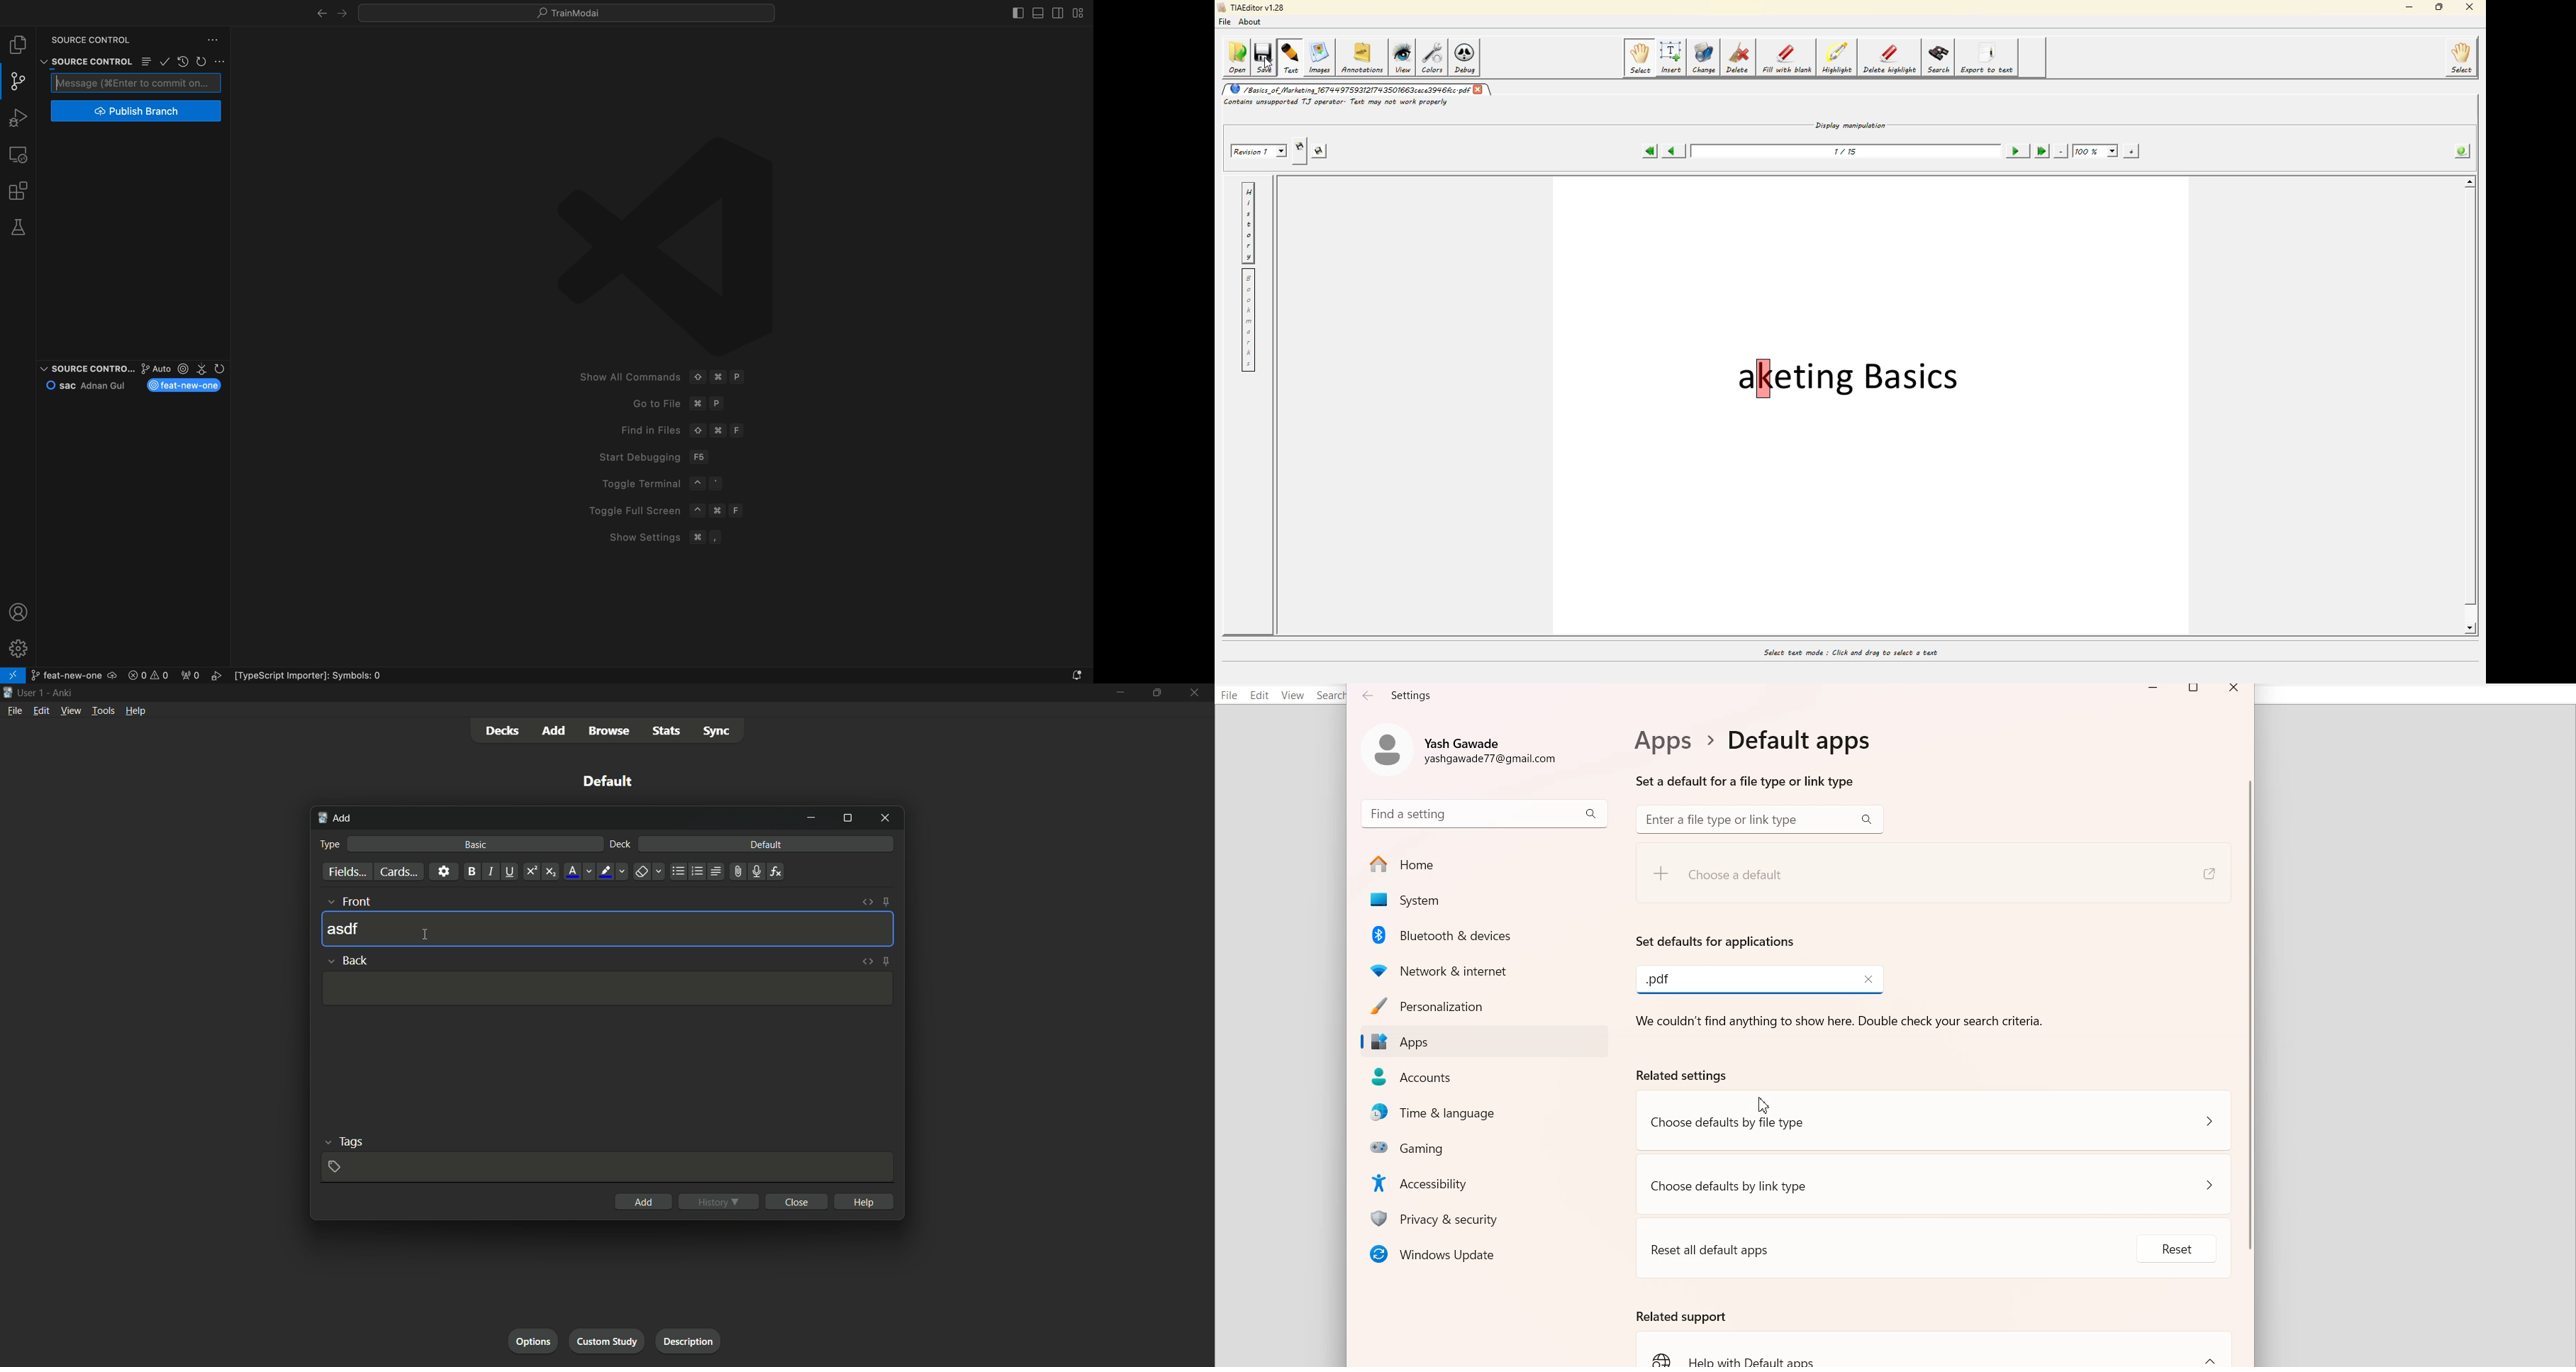 The width and height of the screenshot is (2576, 1372). What do you see at coordinates (1194, 692) in the screenshot?
I see `close` at bounding box center [1194, 692].